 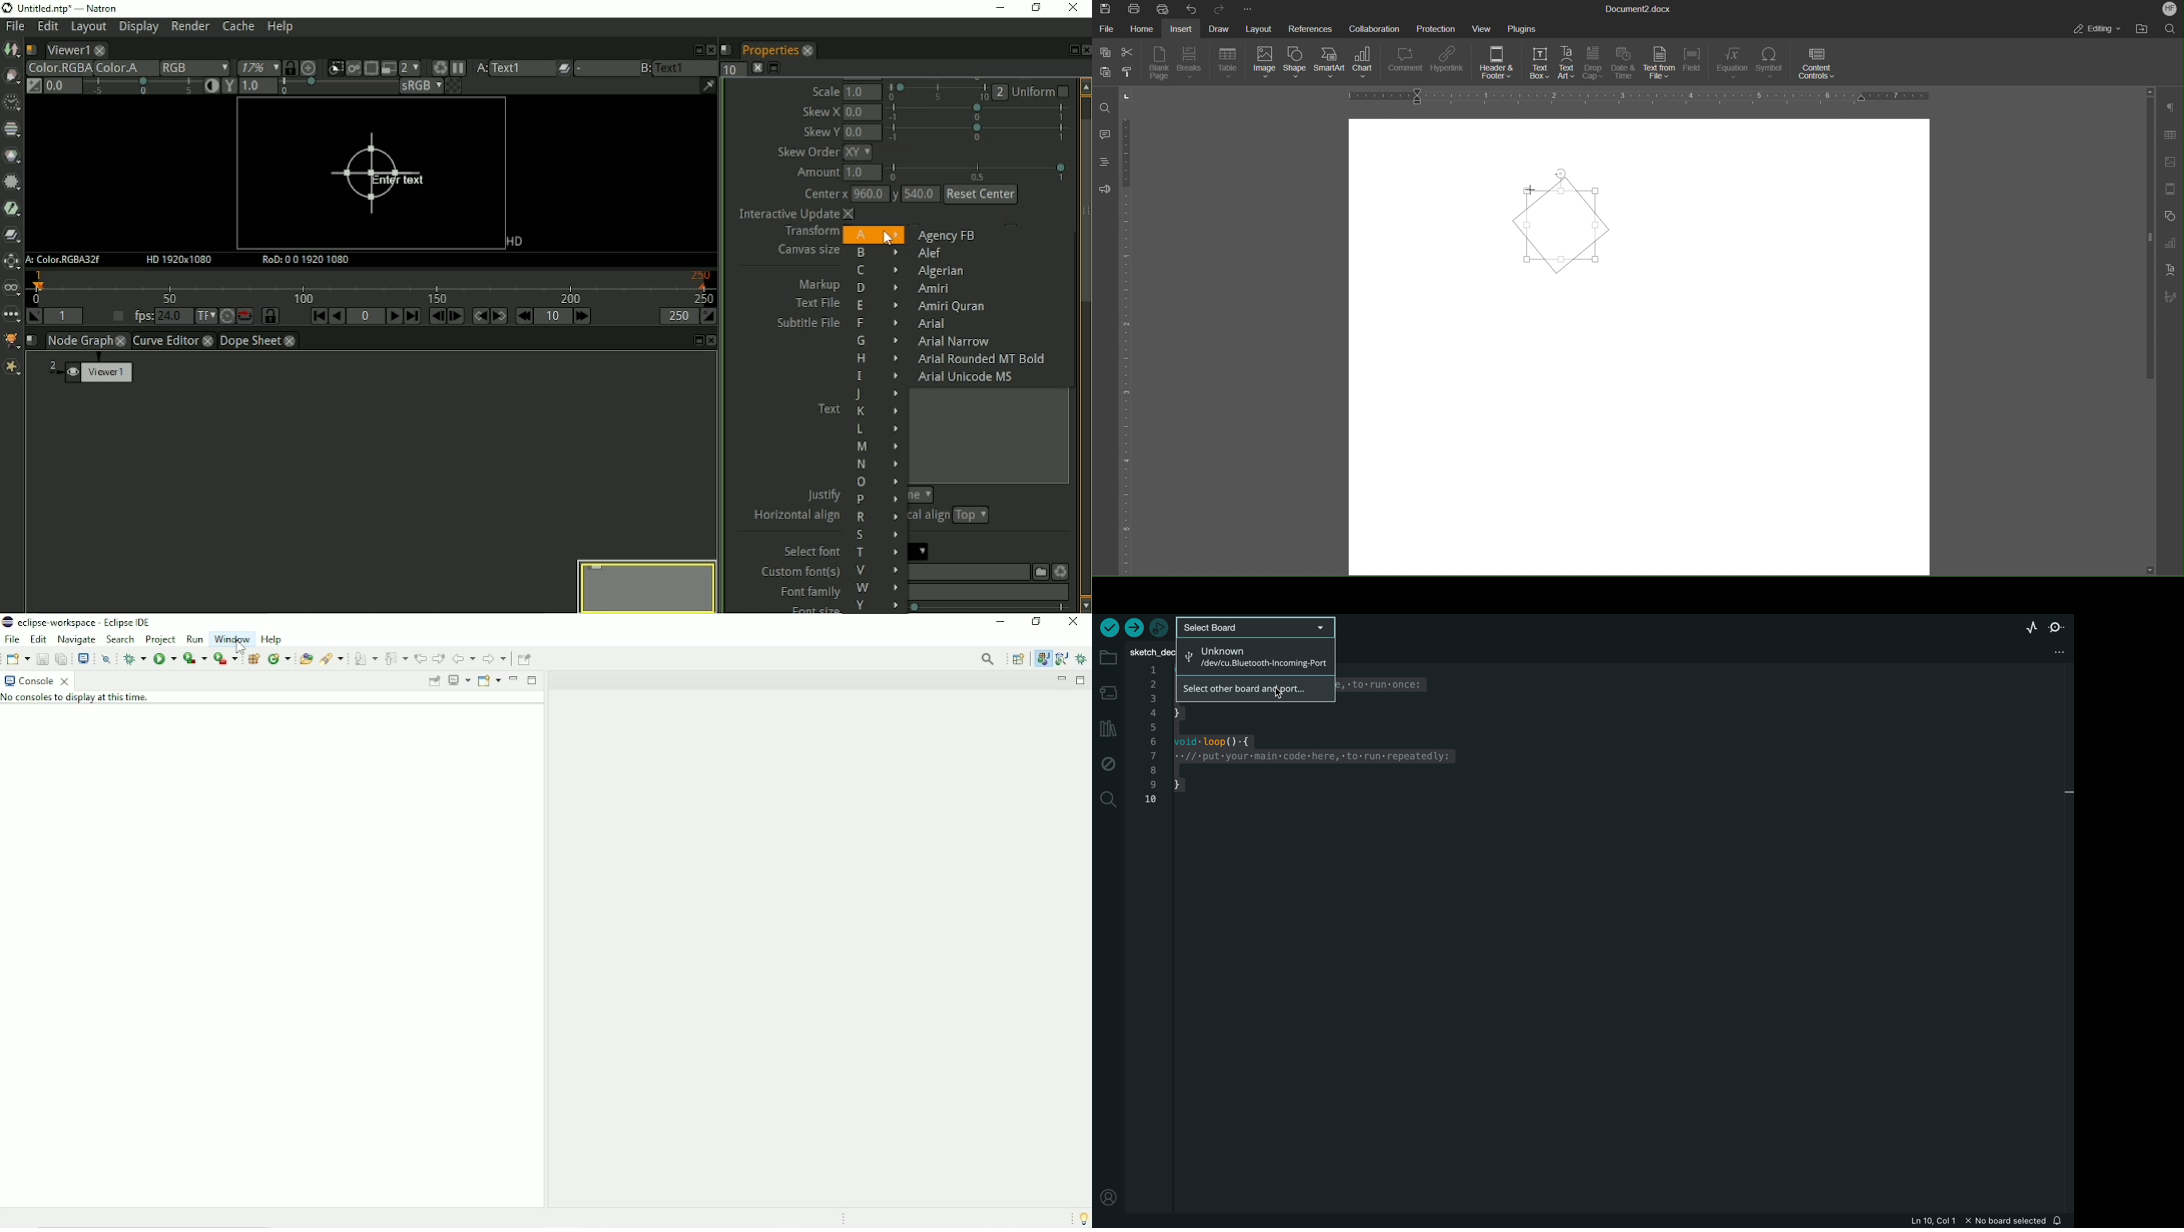 What do you see at coordinates (1331, 65) in the screenshot?
I see `SmartArt` at bounding box center [1331, 65].